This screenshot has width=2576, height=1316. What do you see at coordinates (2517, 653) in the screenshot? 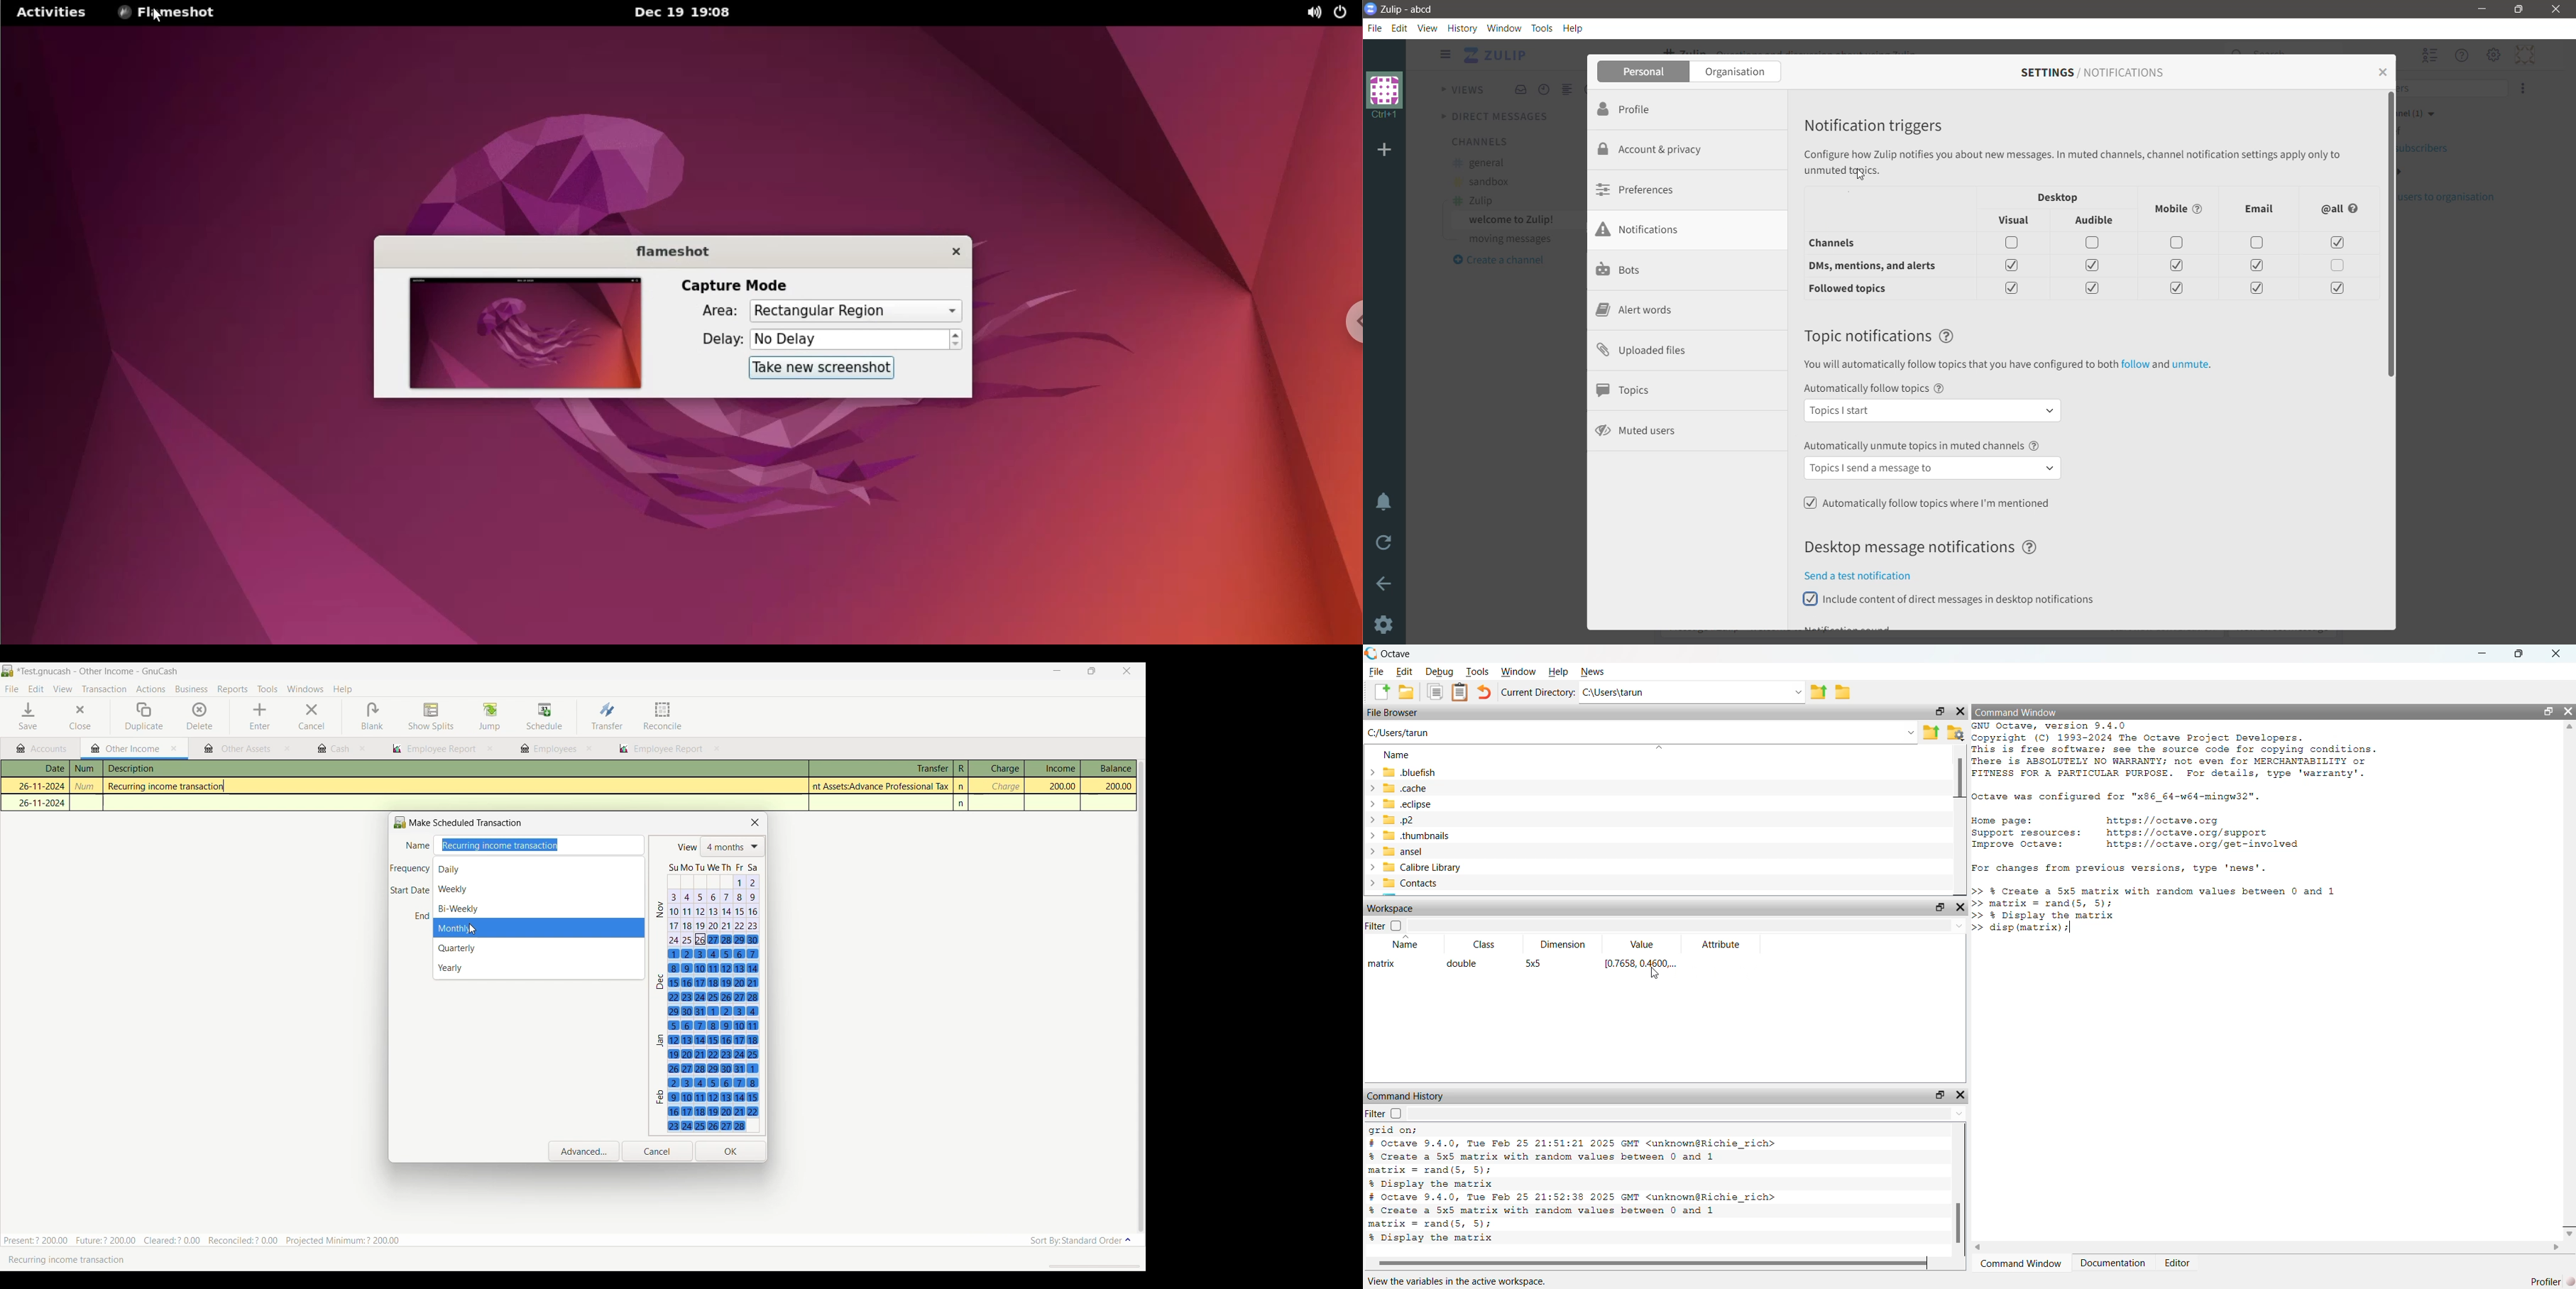
I see `maximise` at bounding box center [2517, 653].